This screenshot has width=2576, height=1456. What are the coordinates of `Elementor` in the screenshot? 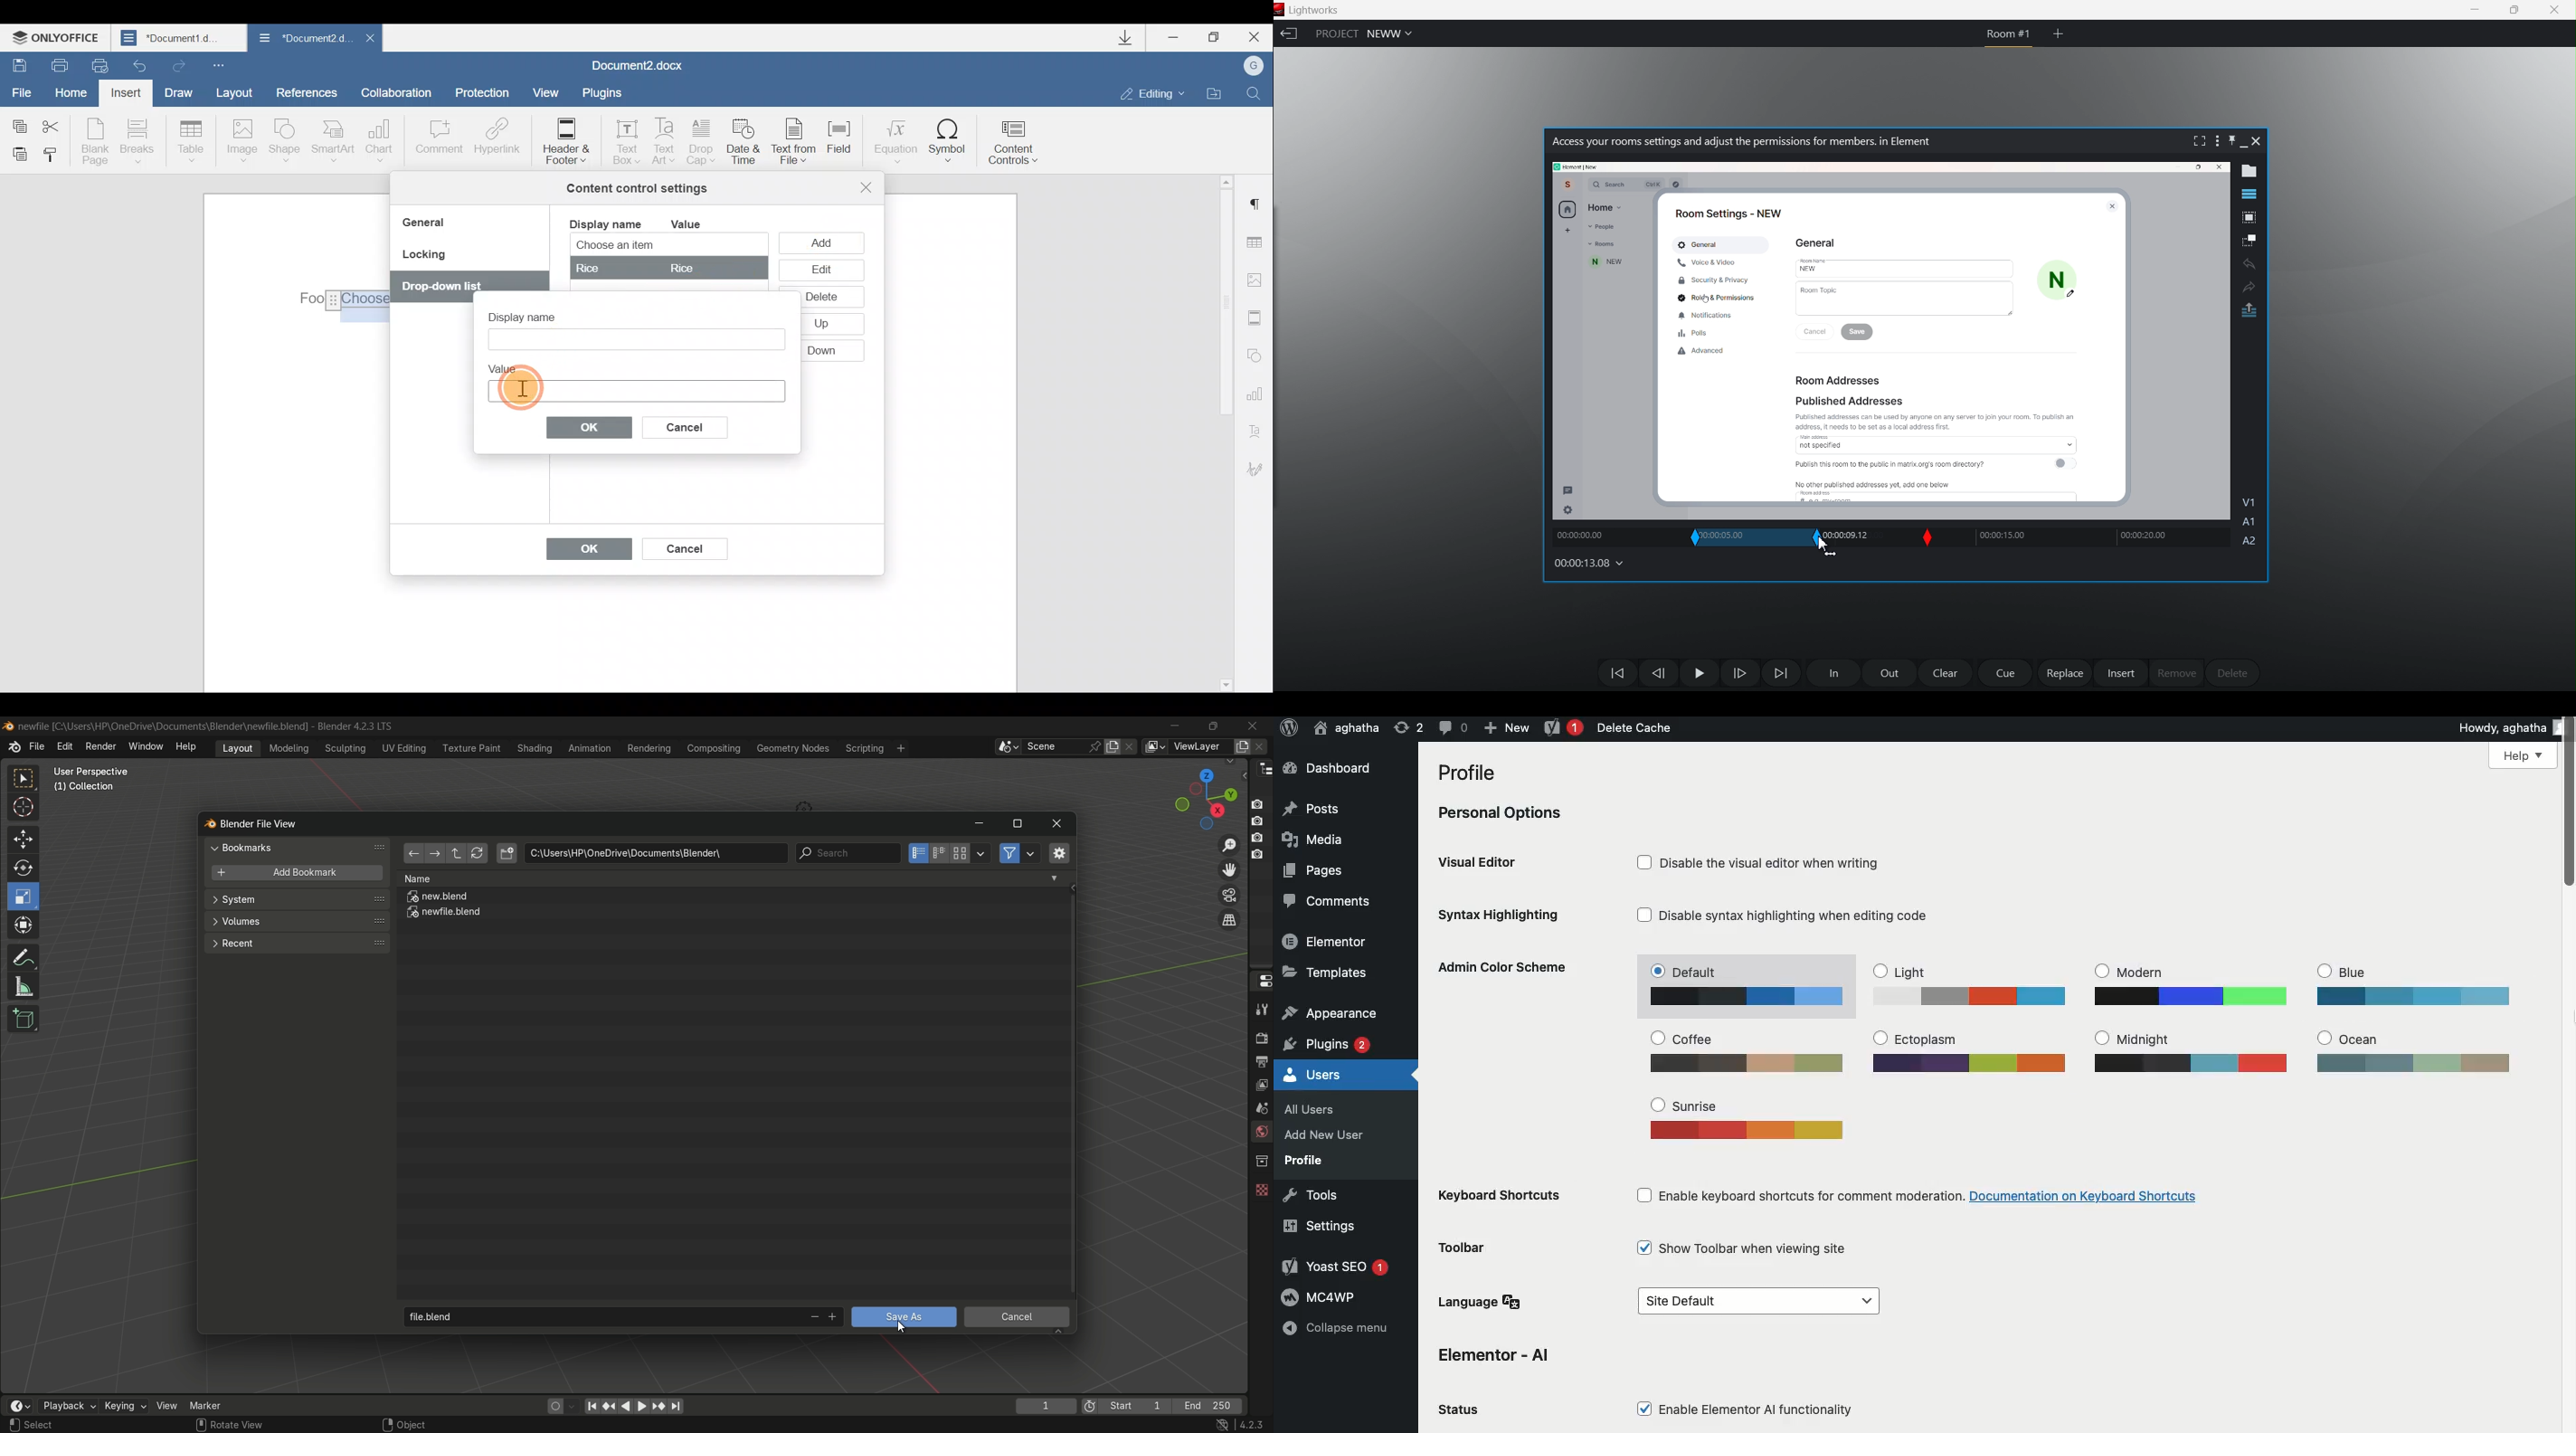 It's located at (1326, 940).